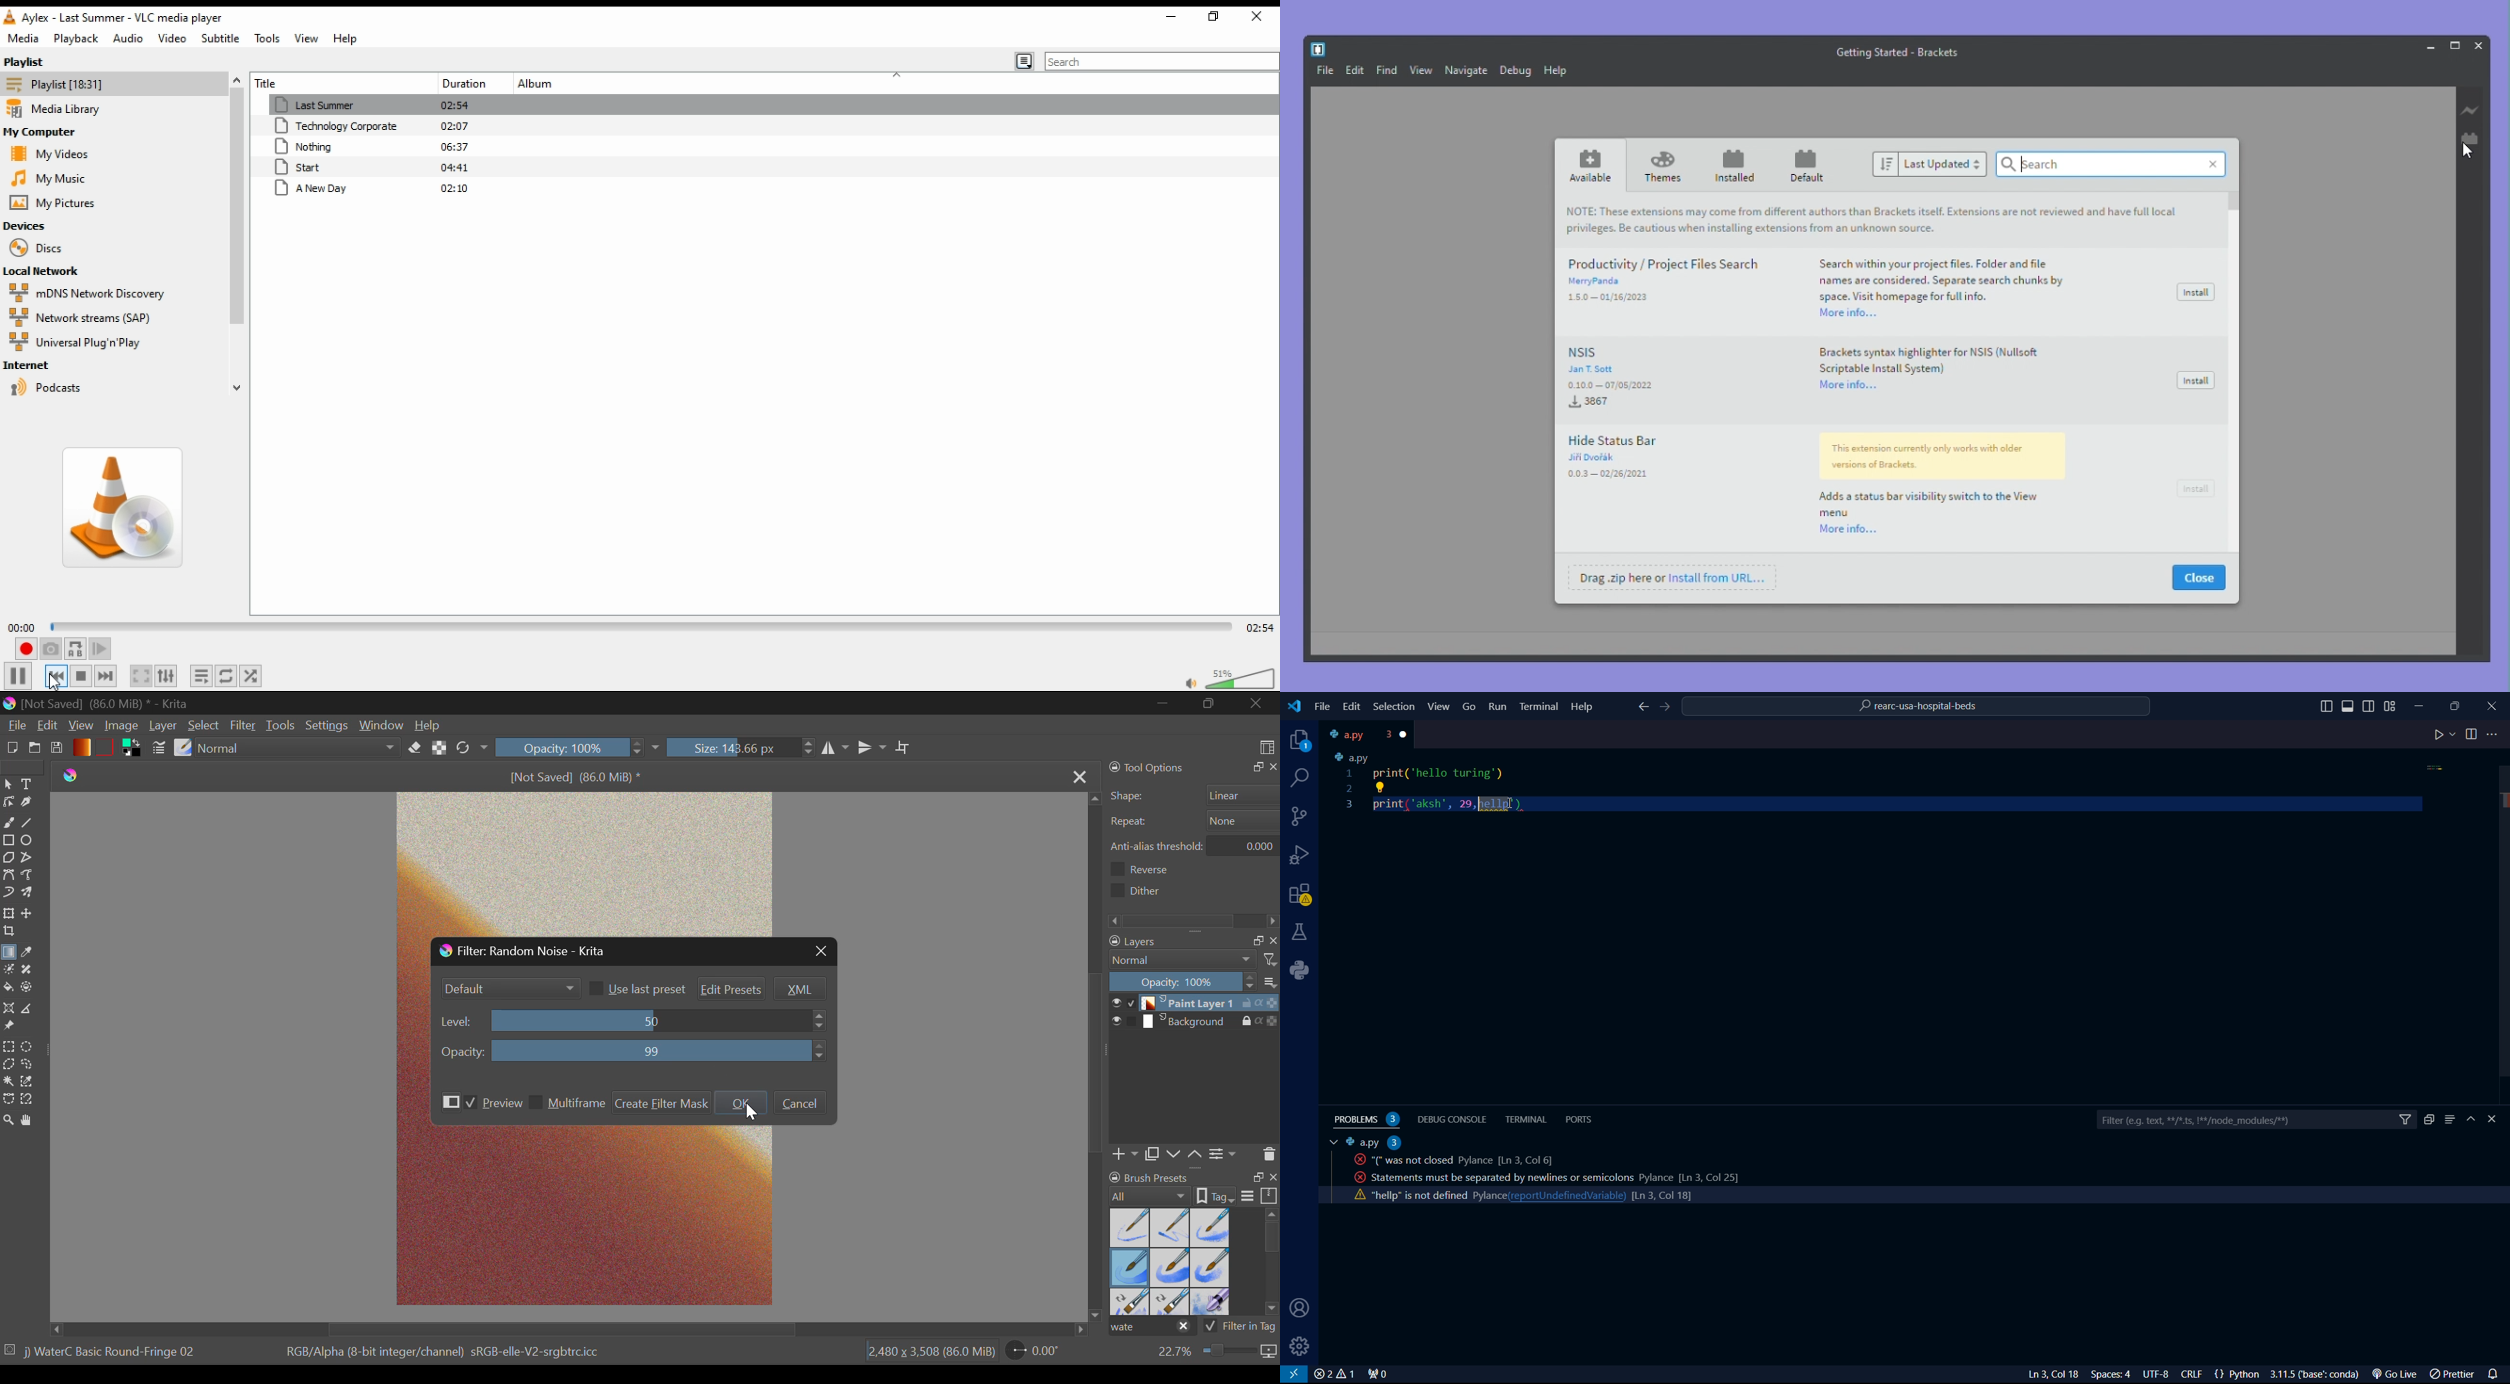 The height and width of the screenshot is (1400, 2520). I want to click on Install, so click(2196, 292).